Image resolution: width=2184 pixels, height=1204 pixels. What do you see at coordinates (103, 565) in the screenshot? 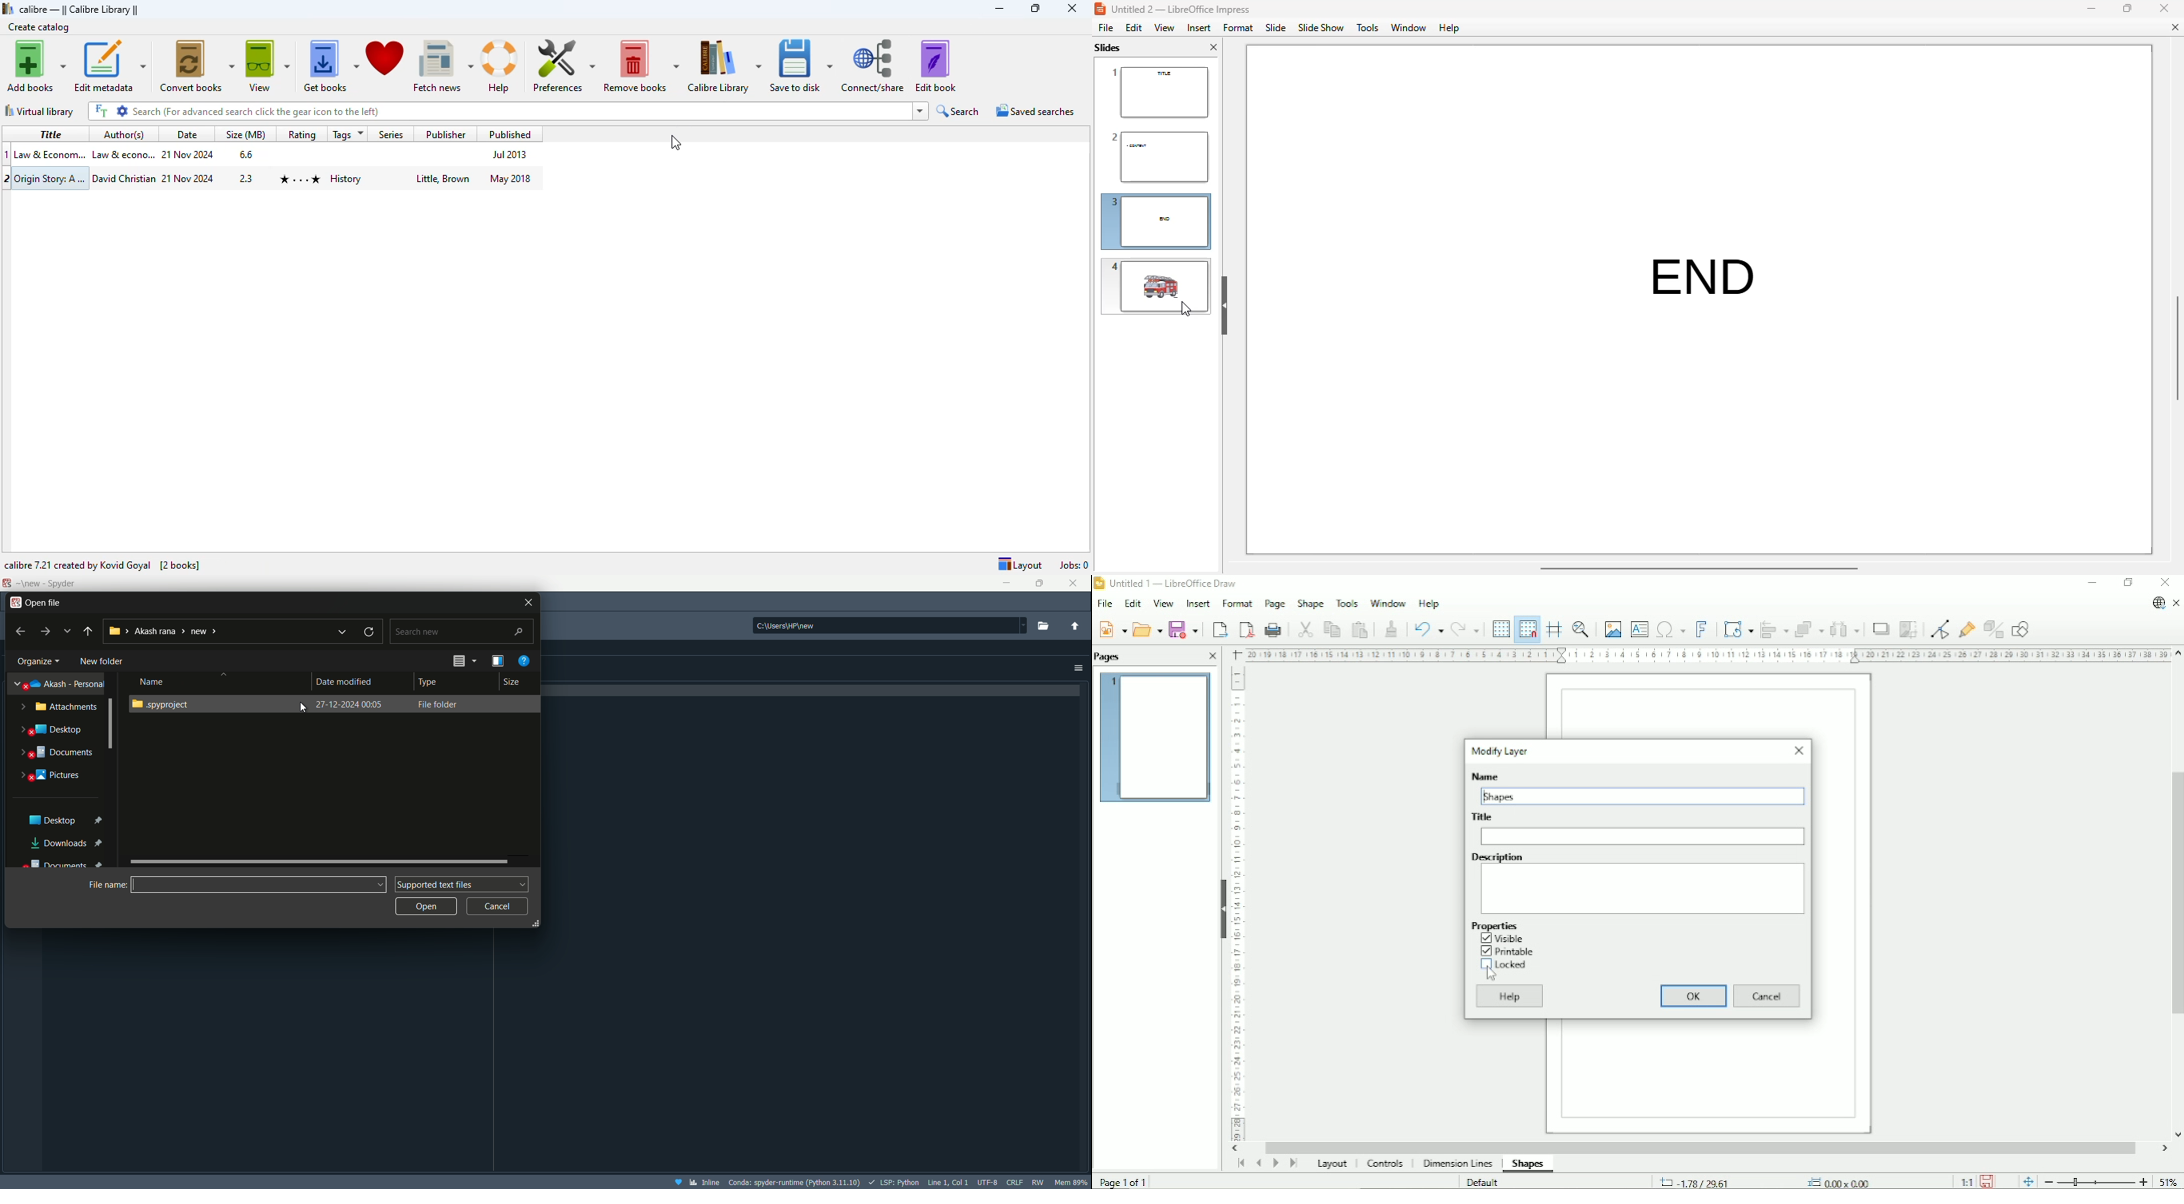
I see `calibre 7.21 created by Kovind Goyal [2 books]` at bounding box center [103, 565].